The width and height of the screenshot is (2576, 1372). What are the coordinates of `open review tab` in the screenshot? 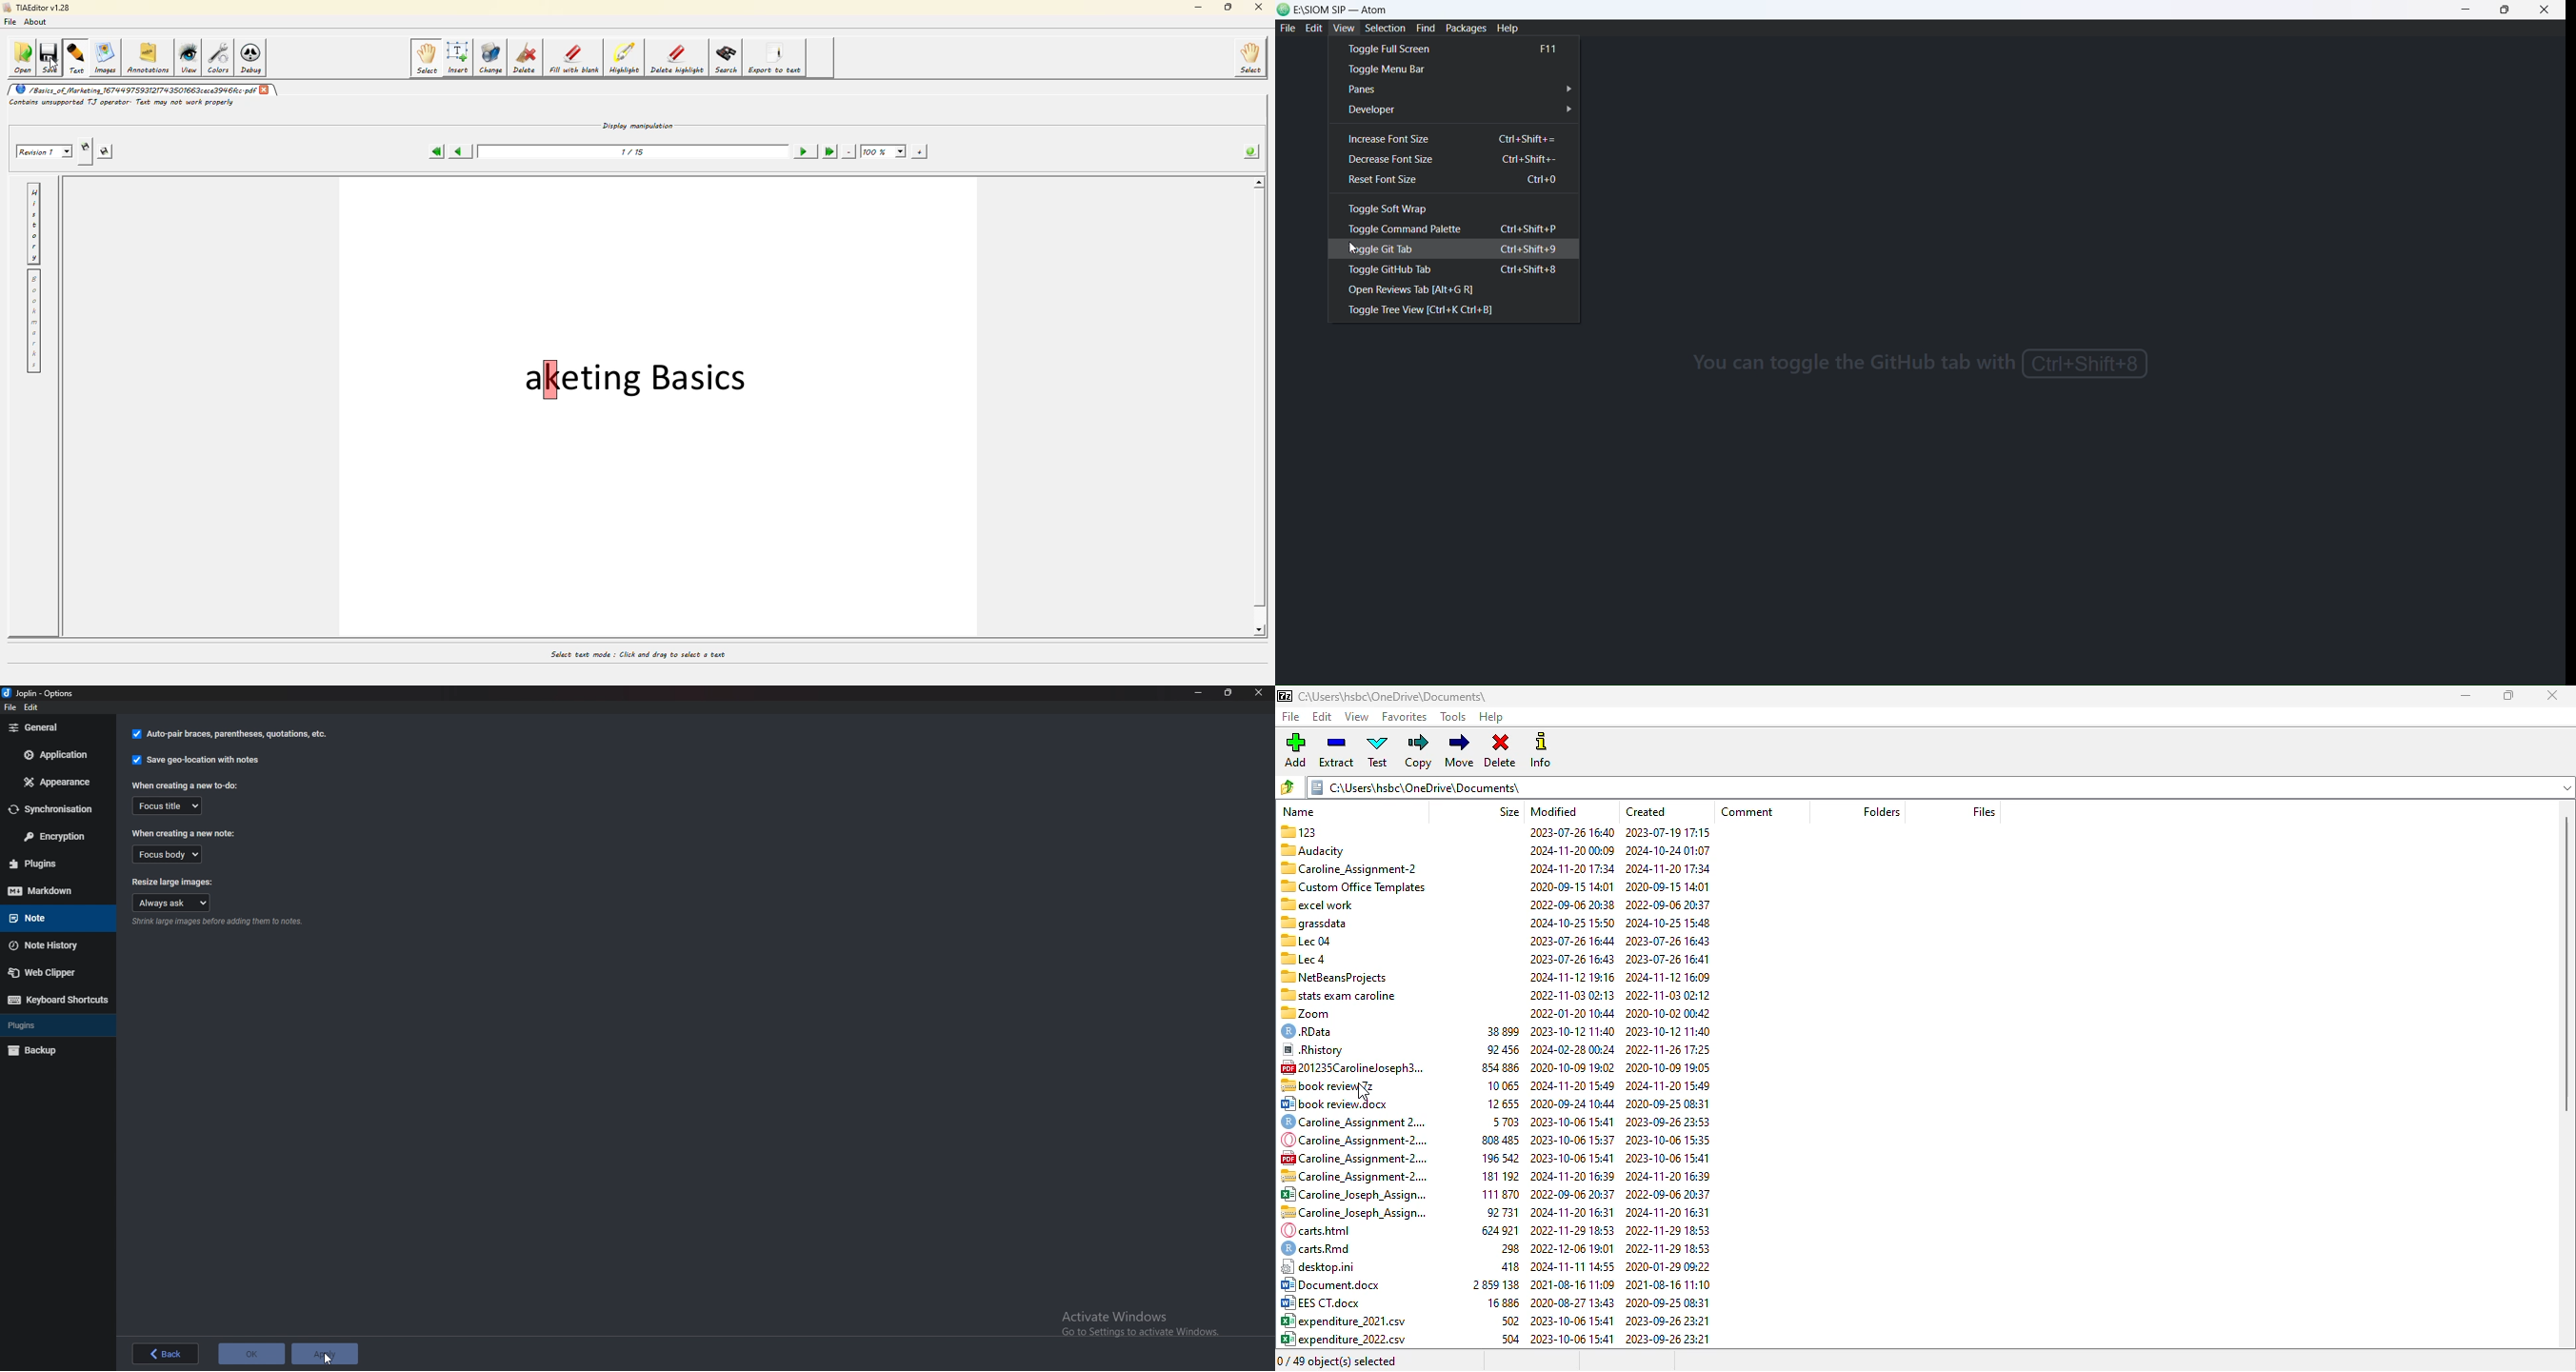 It's located at (1412, 288).